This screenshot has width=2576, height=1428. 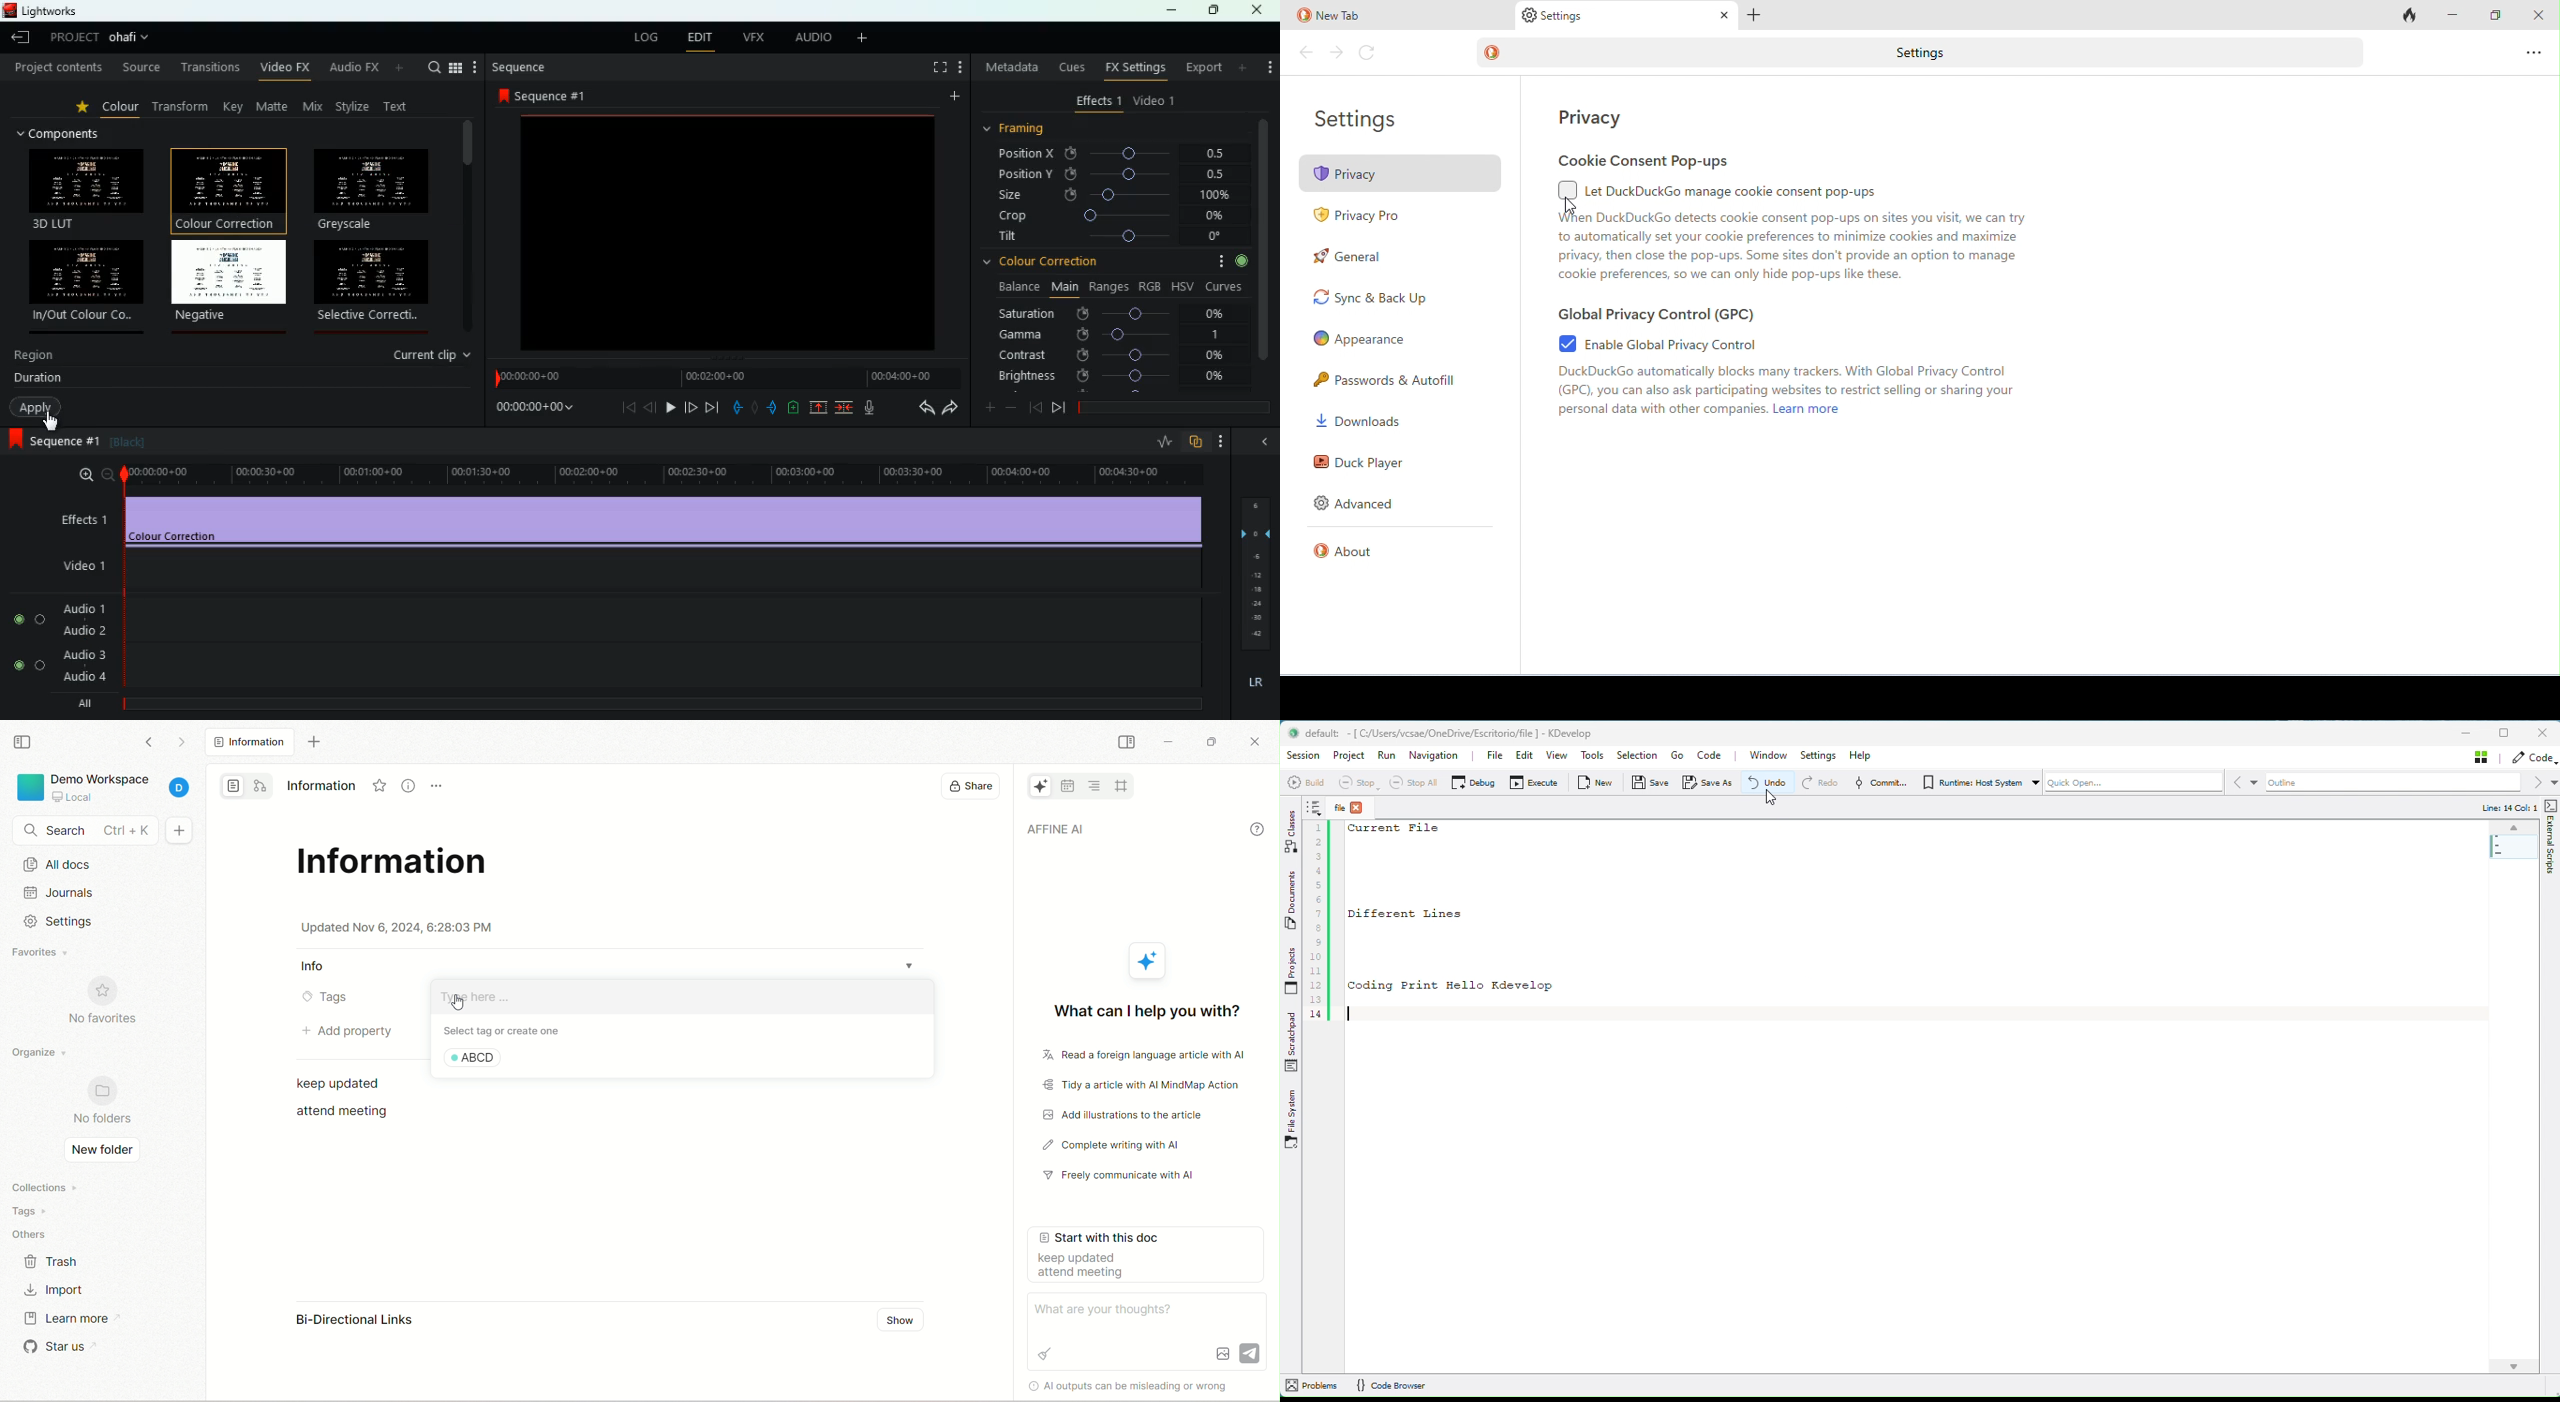 What do you see at coordinates (792, 407) in the screenshot?
I see `add` at bounding box center [792, 407].